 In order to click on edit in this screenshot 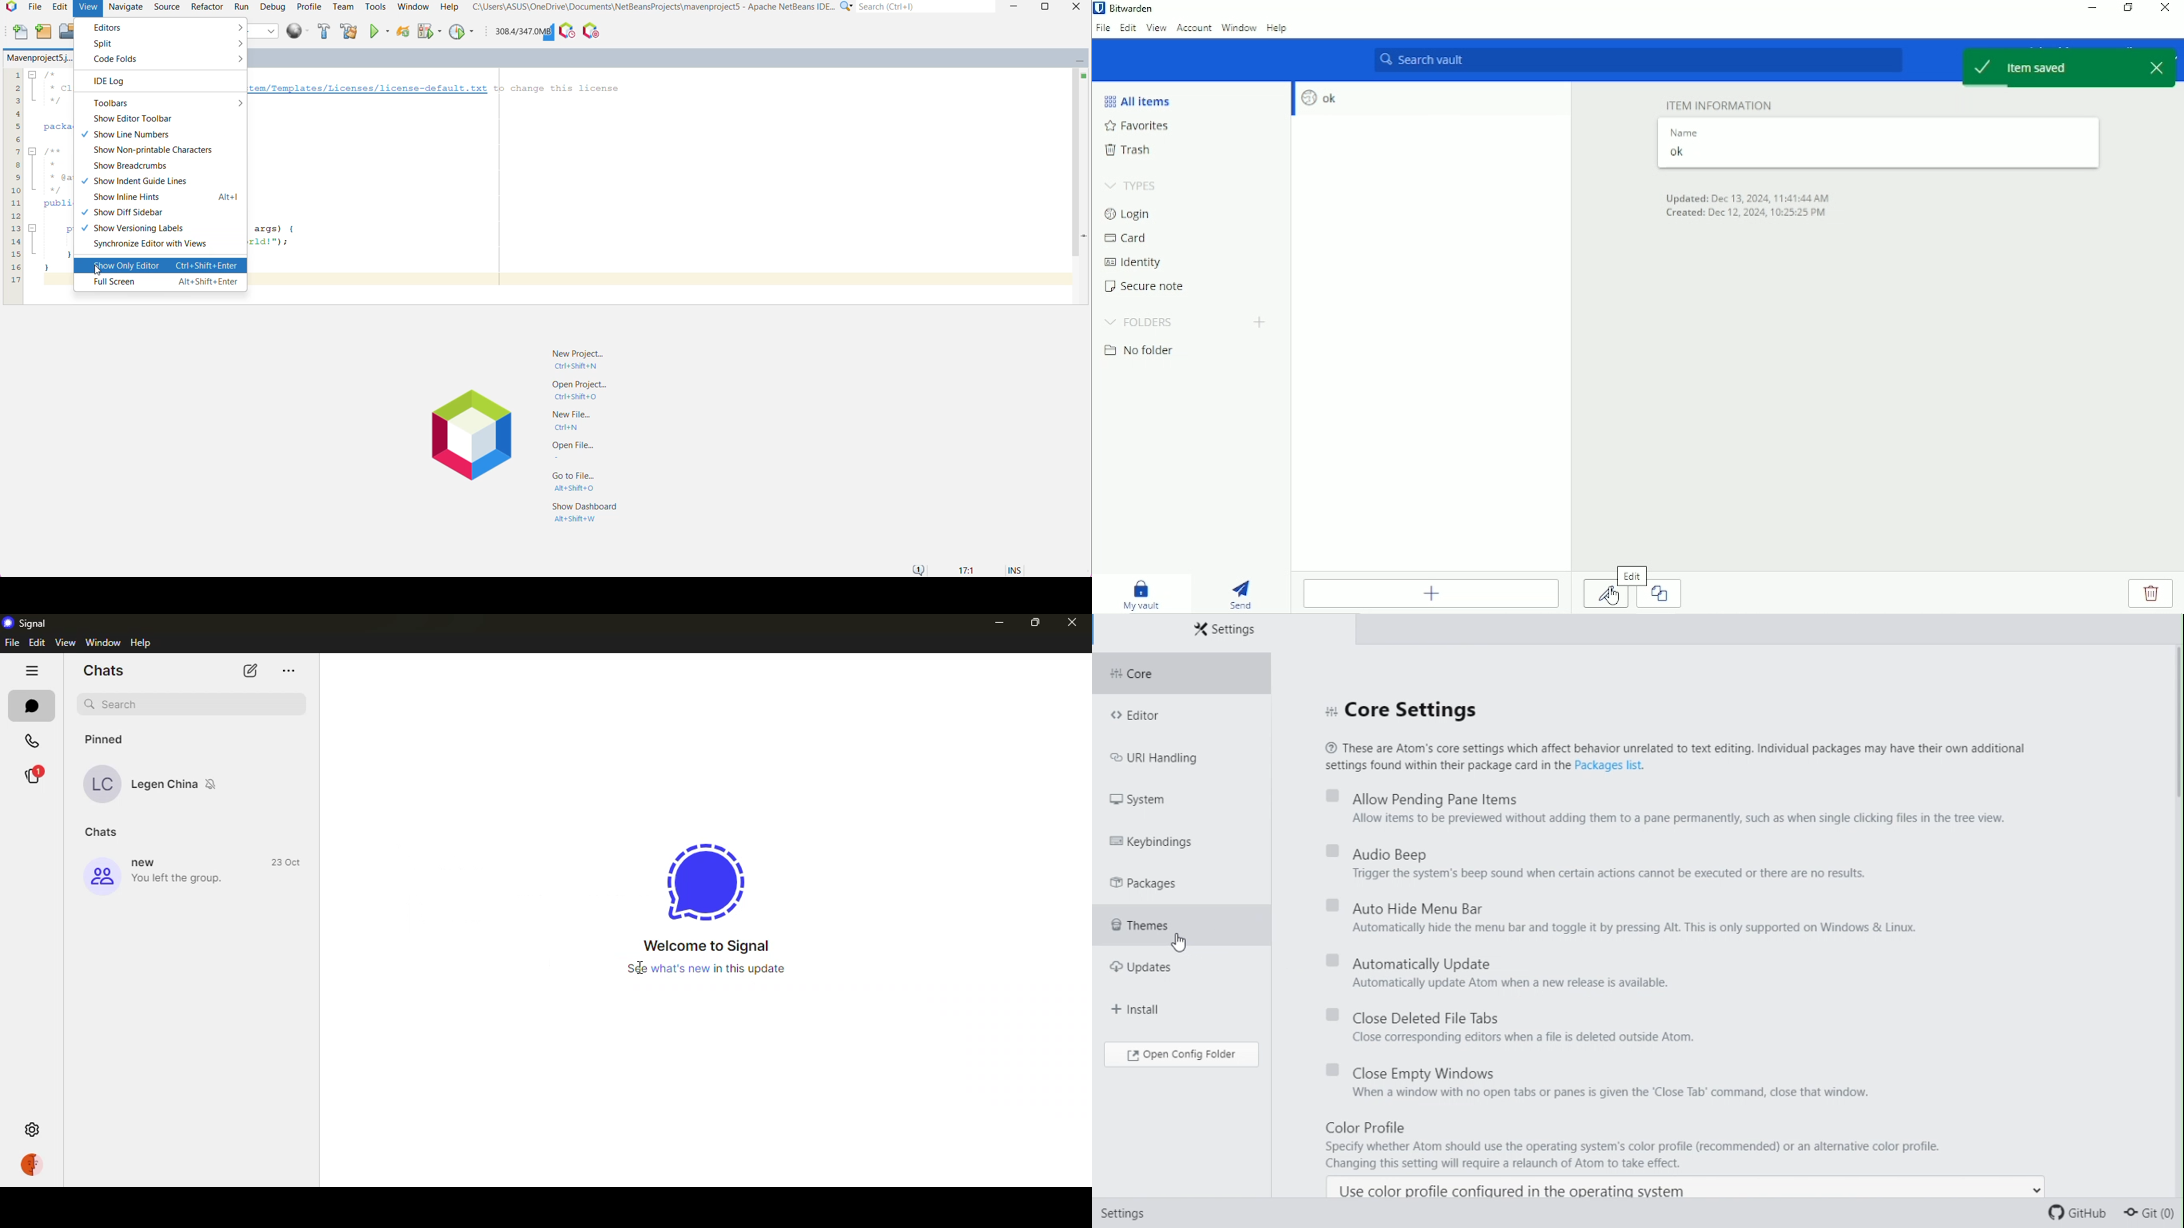, I will do `click(37, 643)`.